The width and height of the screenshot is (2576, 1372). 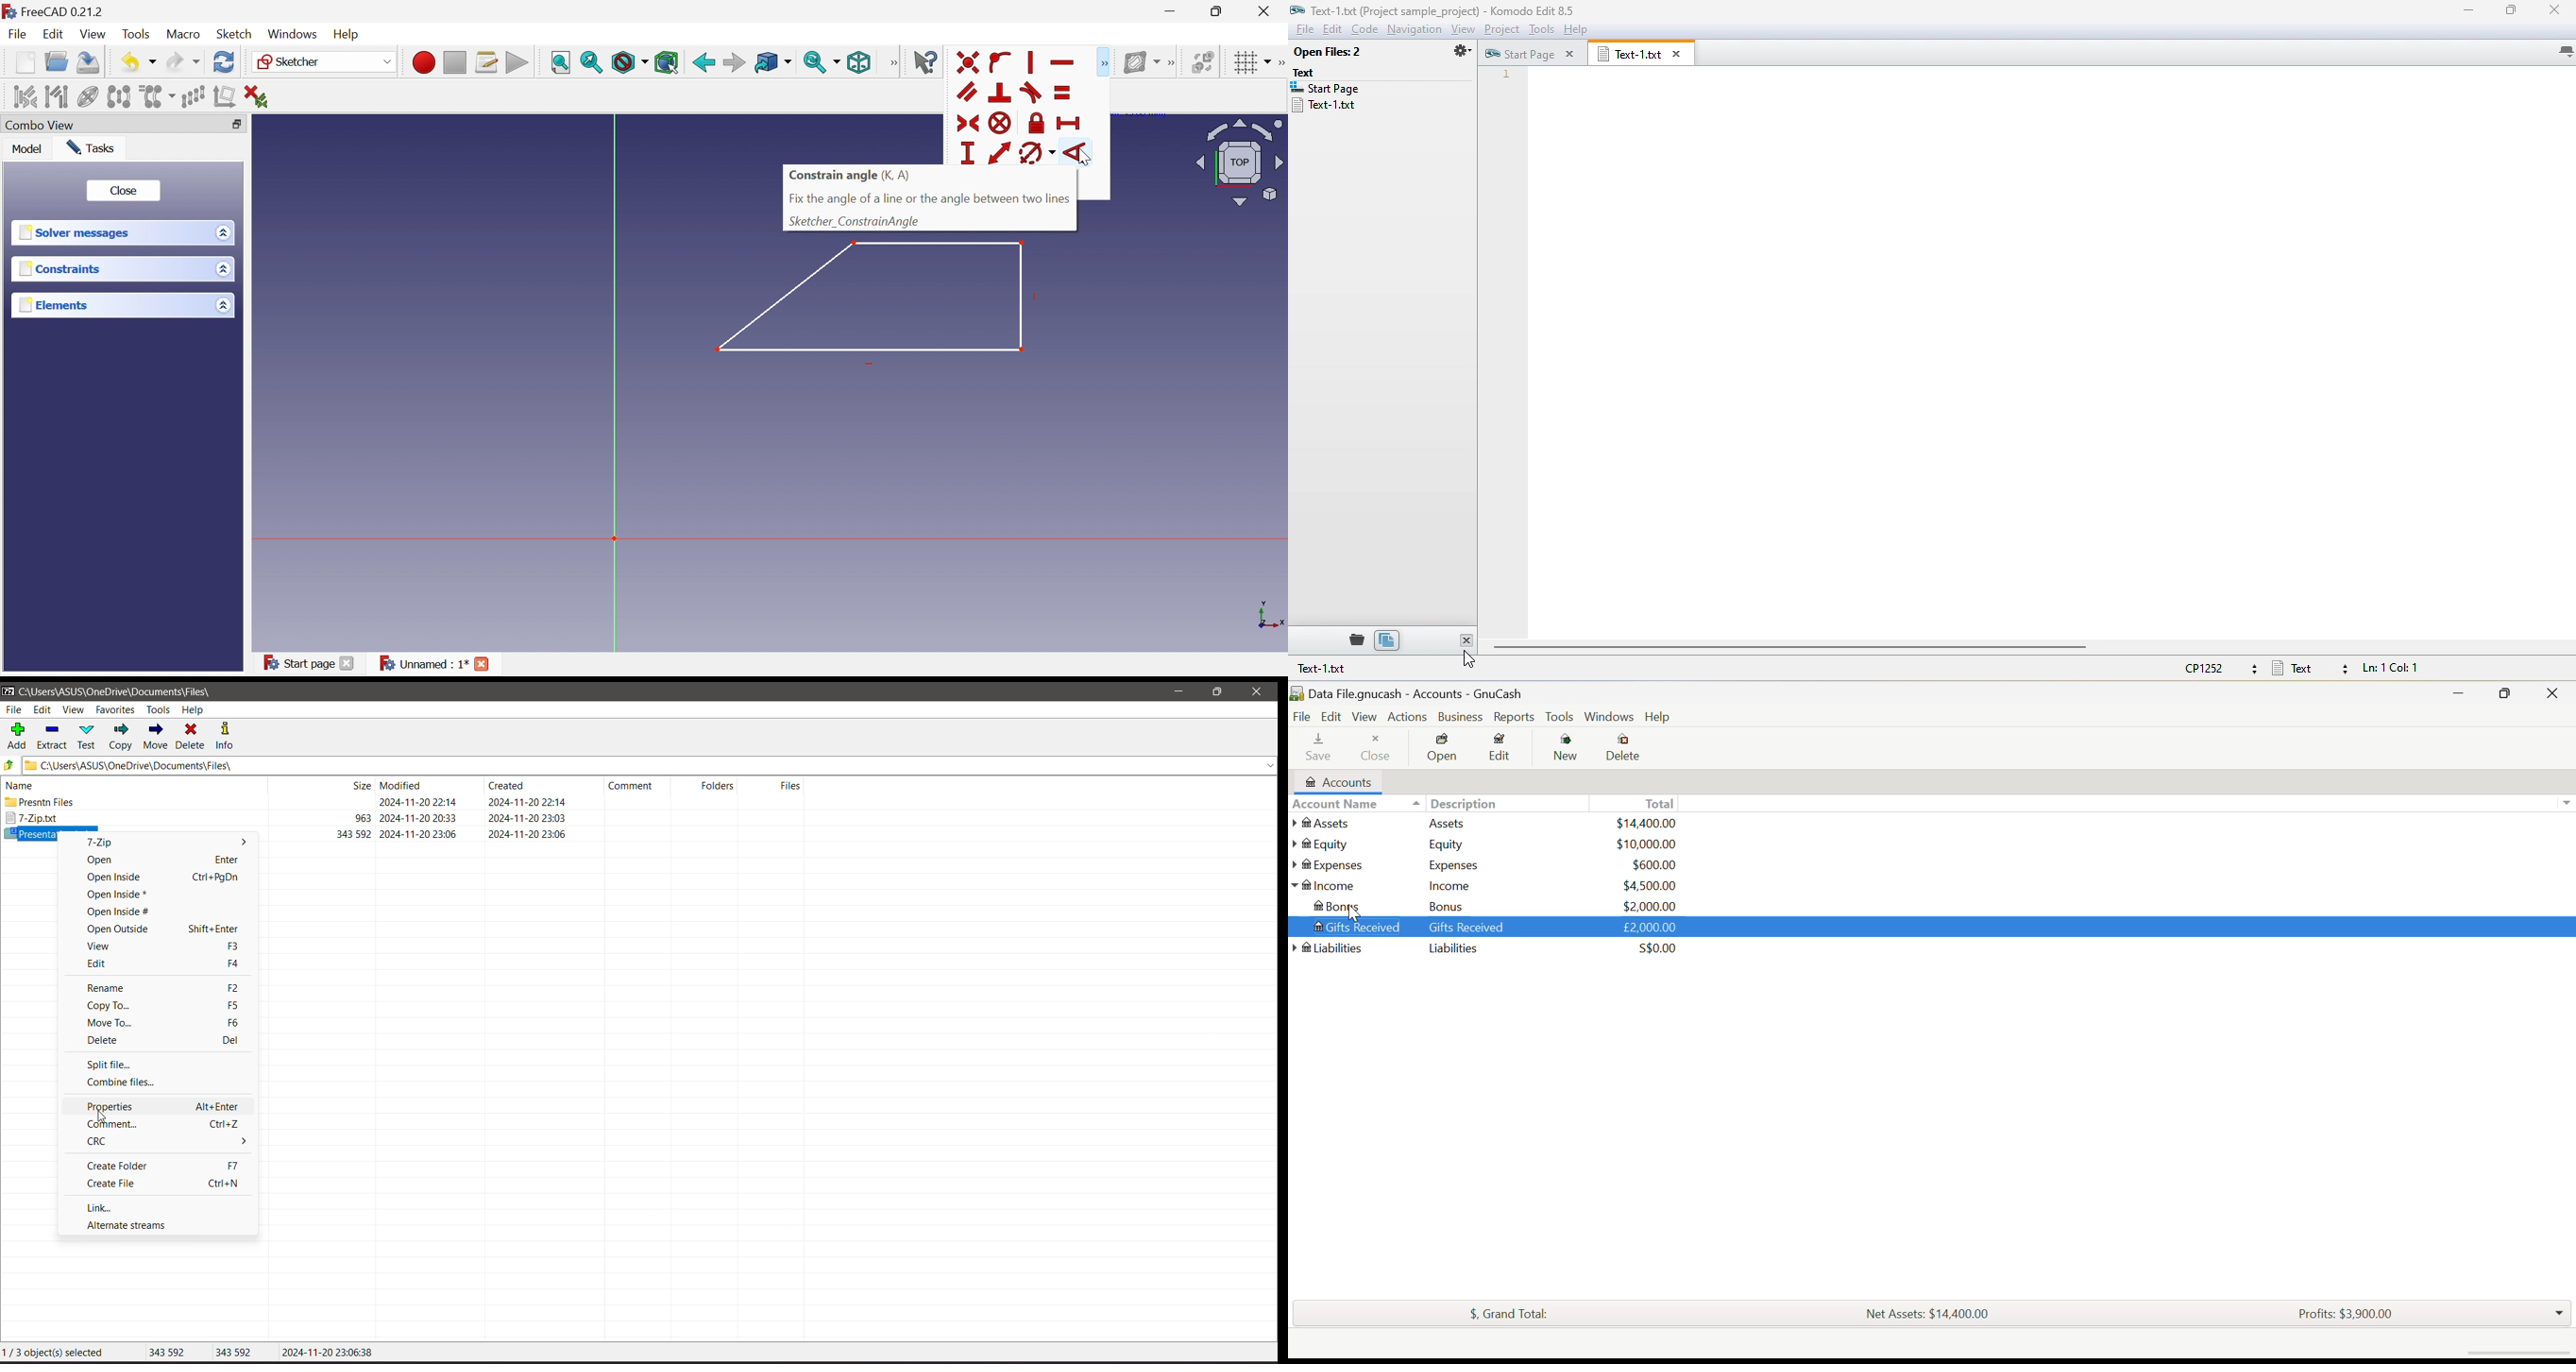 I want to click on Toggle grid, so click(x=1242, y=62).